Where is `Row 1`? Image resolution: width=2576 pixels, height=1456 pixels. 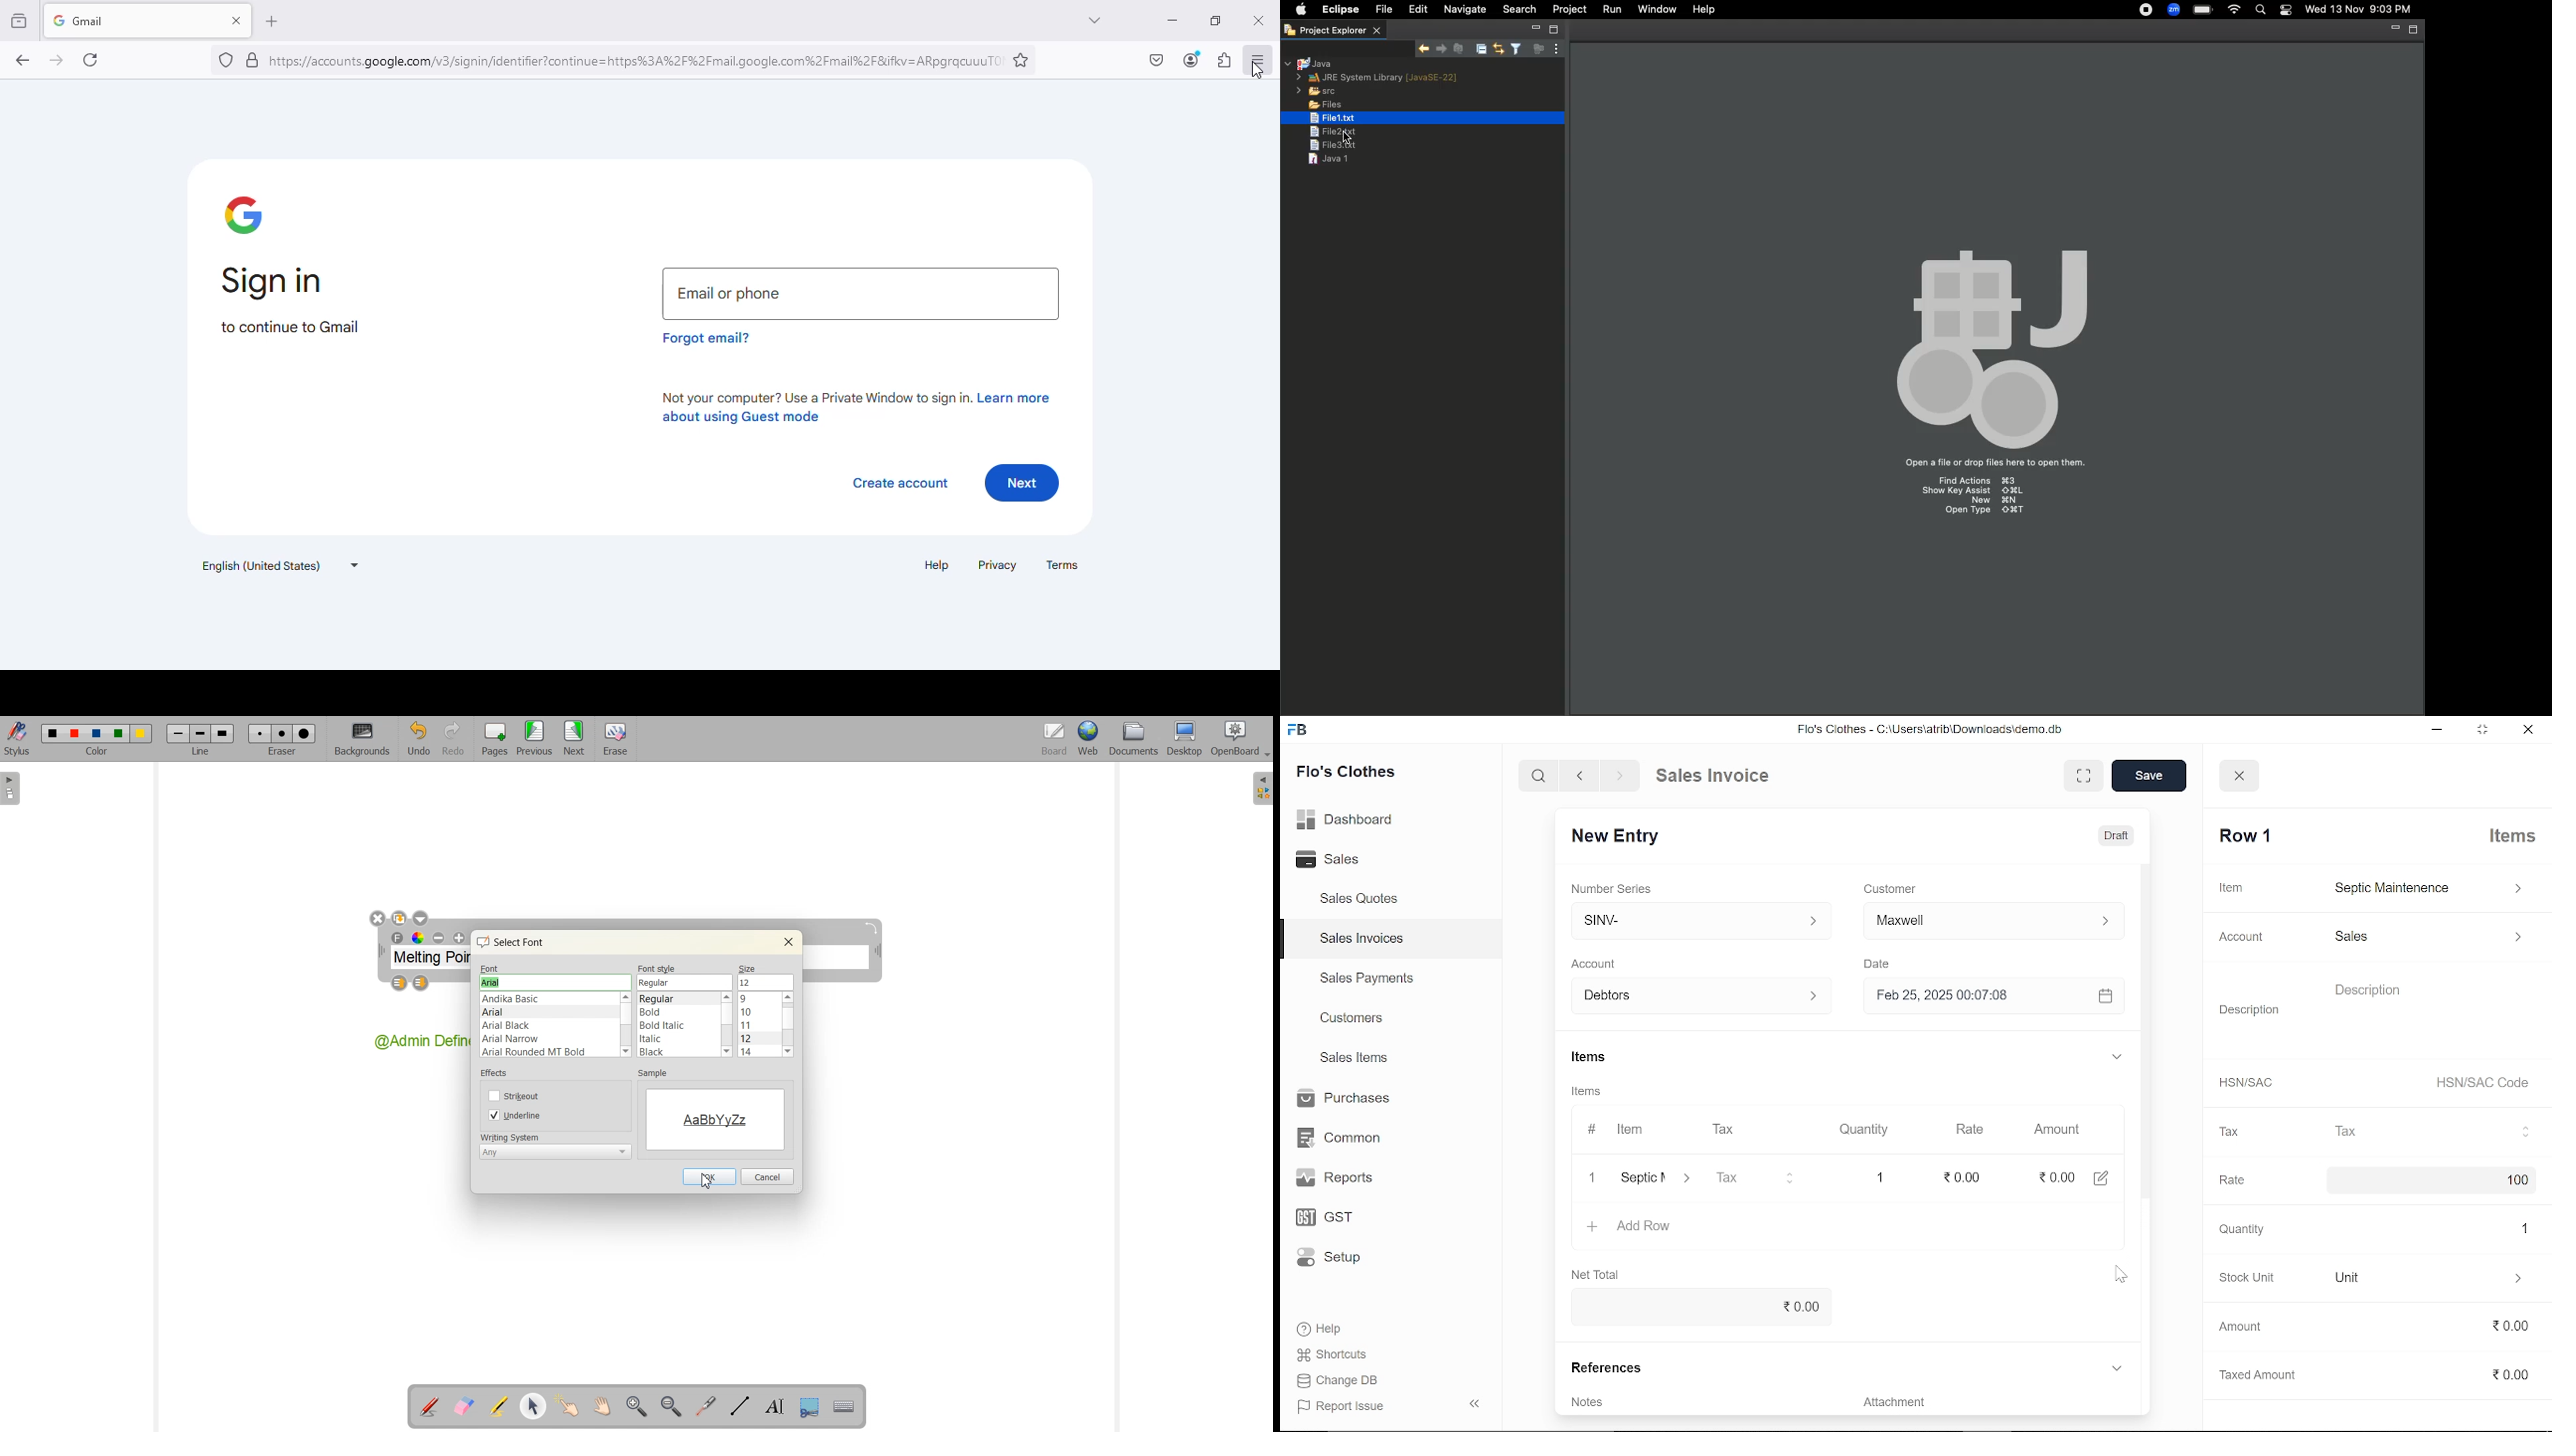
Row 1 is located at coordinates (2248, 836).